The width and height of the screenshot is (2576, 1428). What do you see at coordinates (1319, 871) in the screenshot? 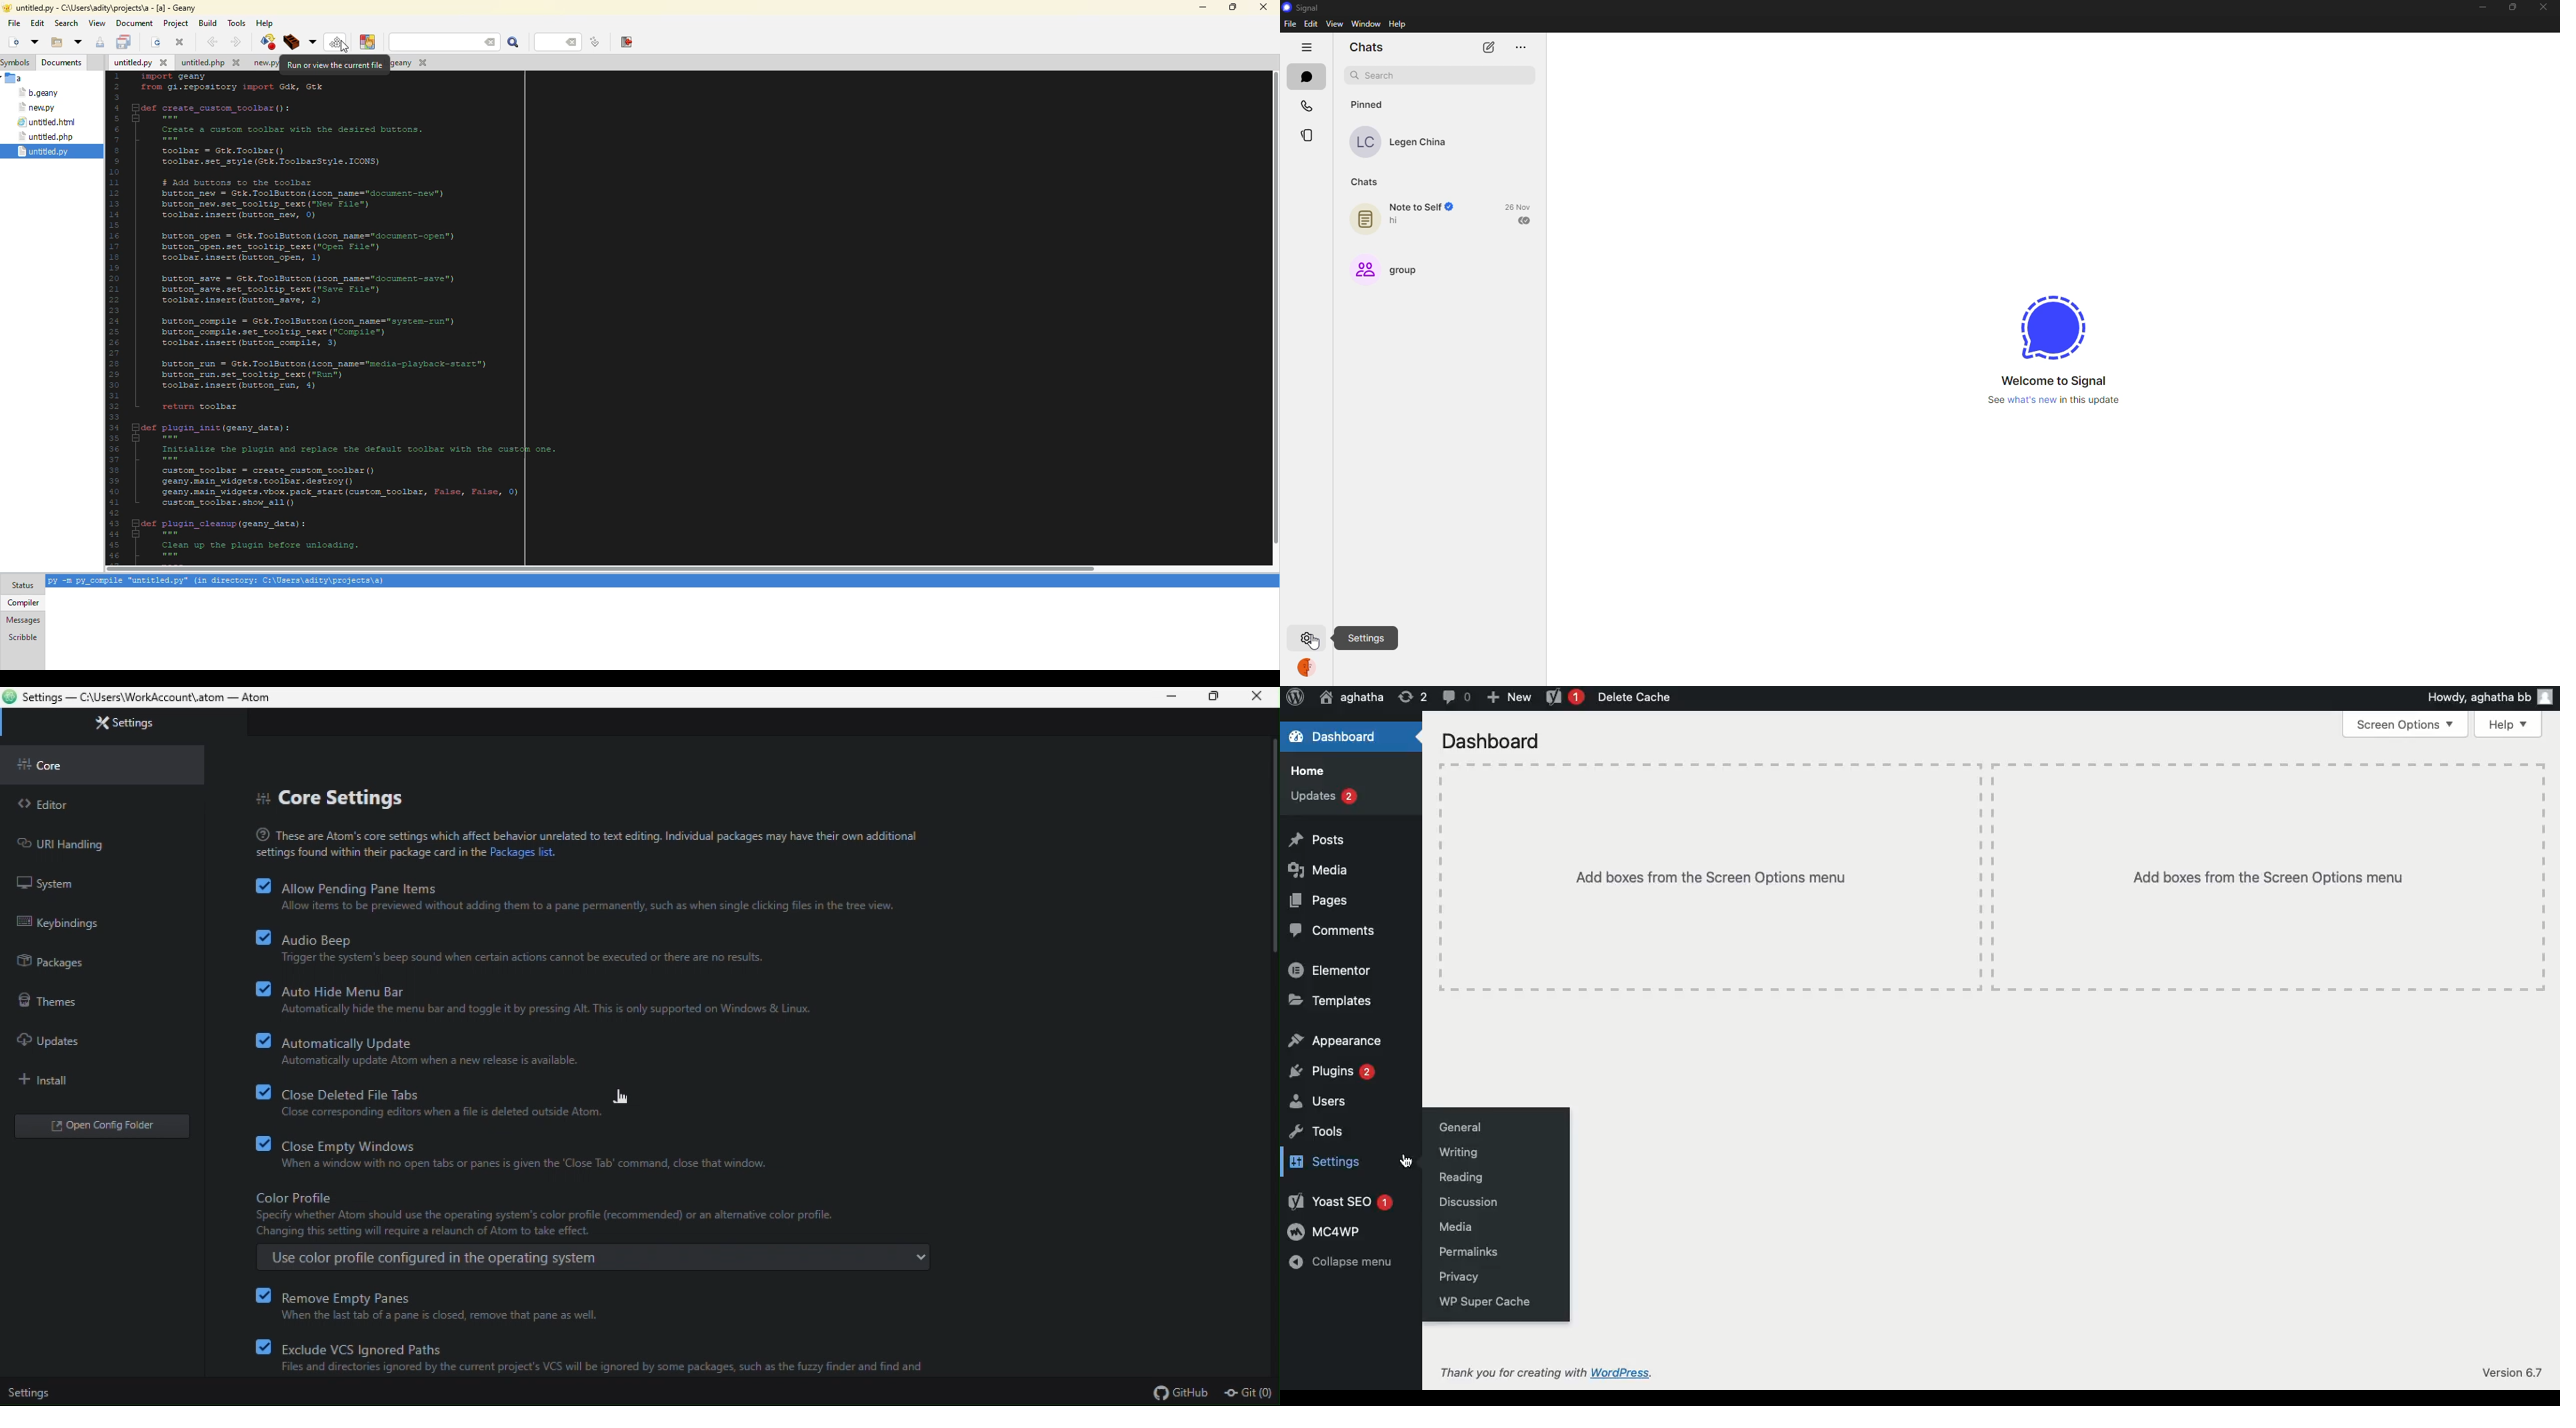
I see `Media` at bounding box center [1319, 871].